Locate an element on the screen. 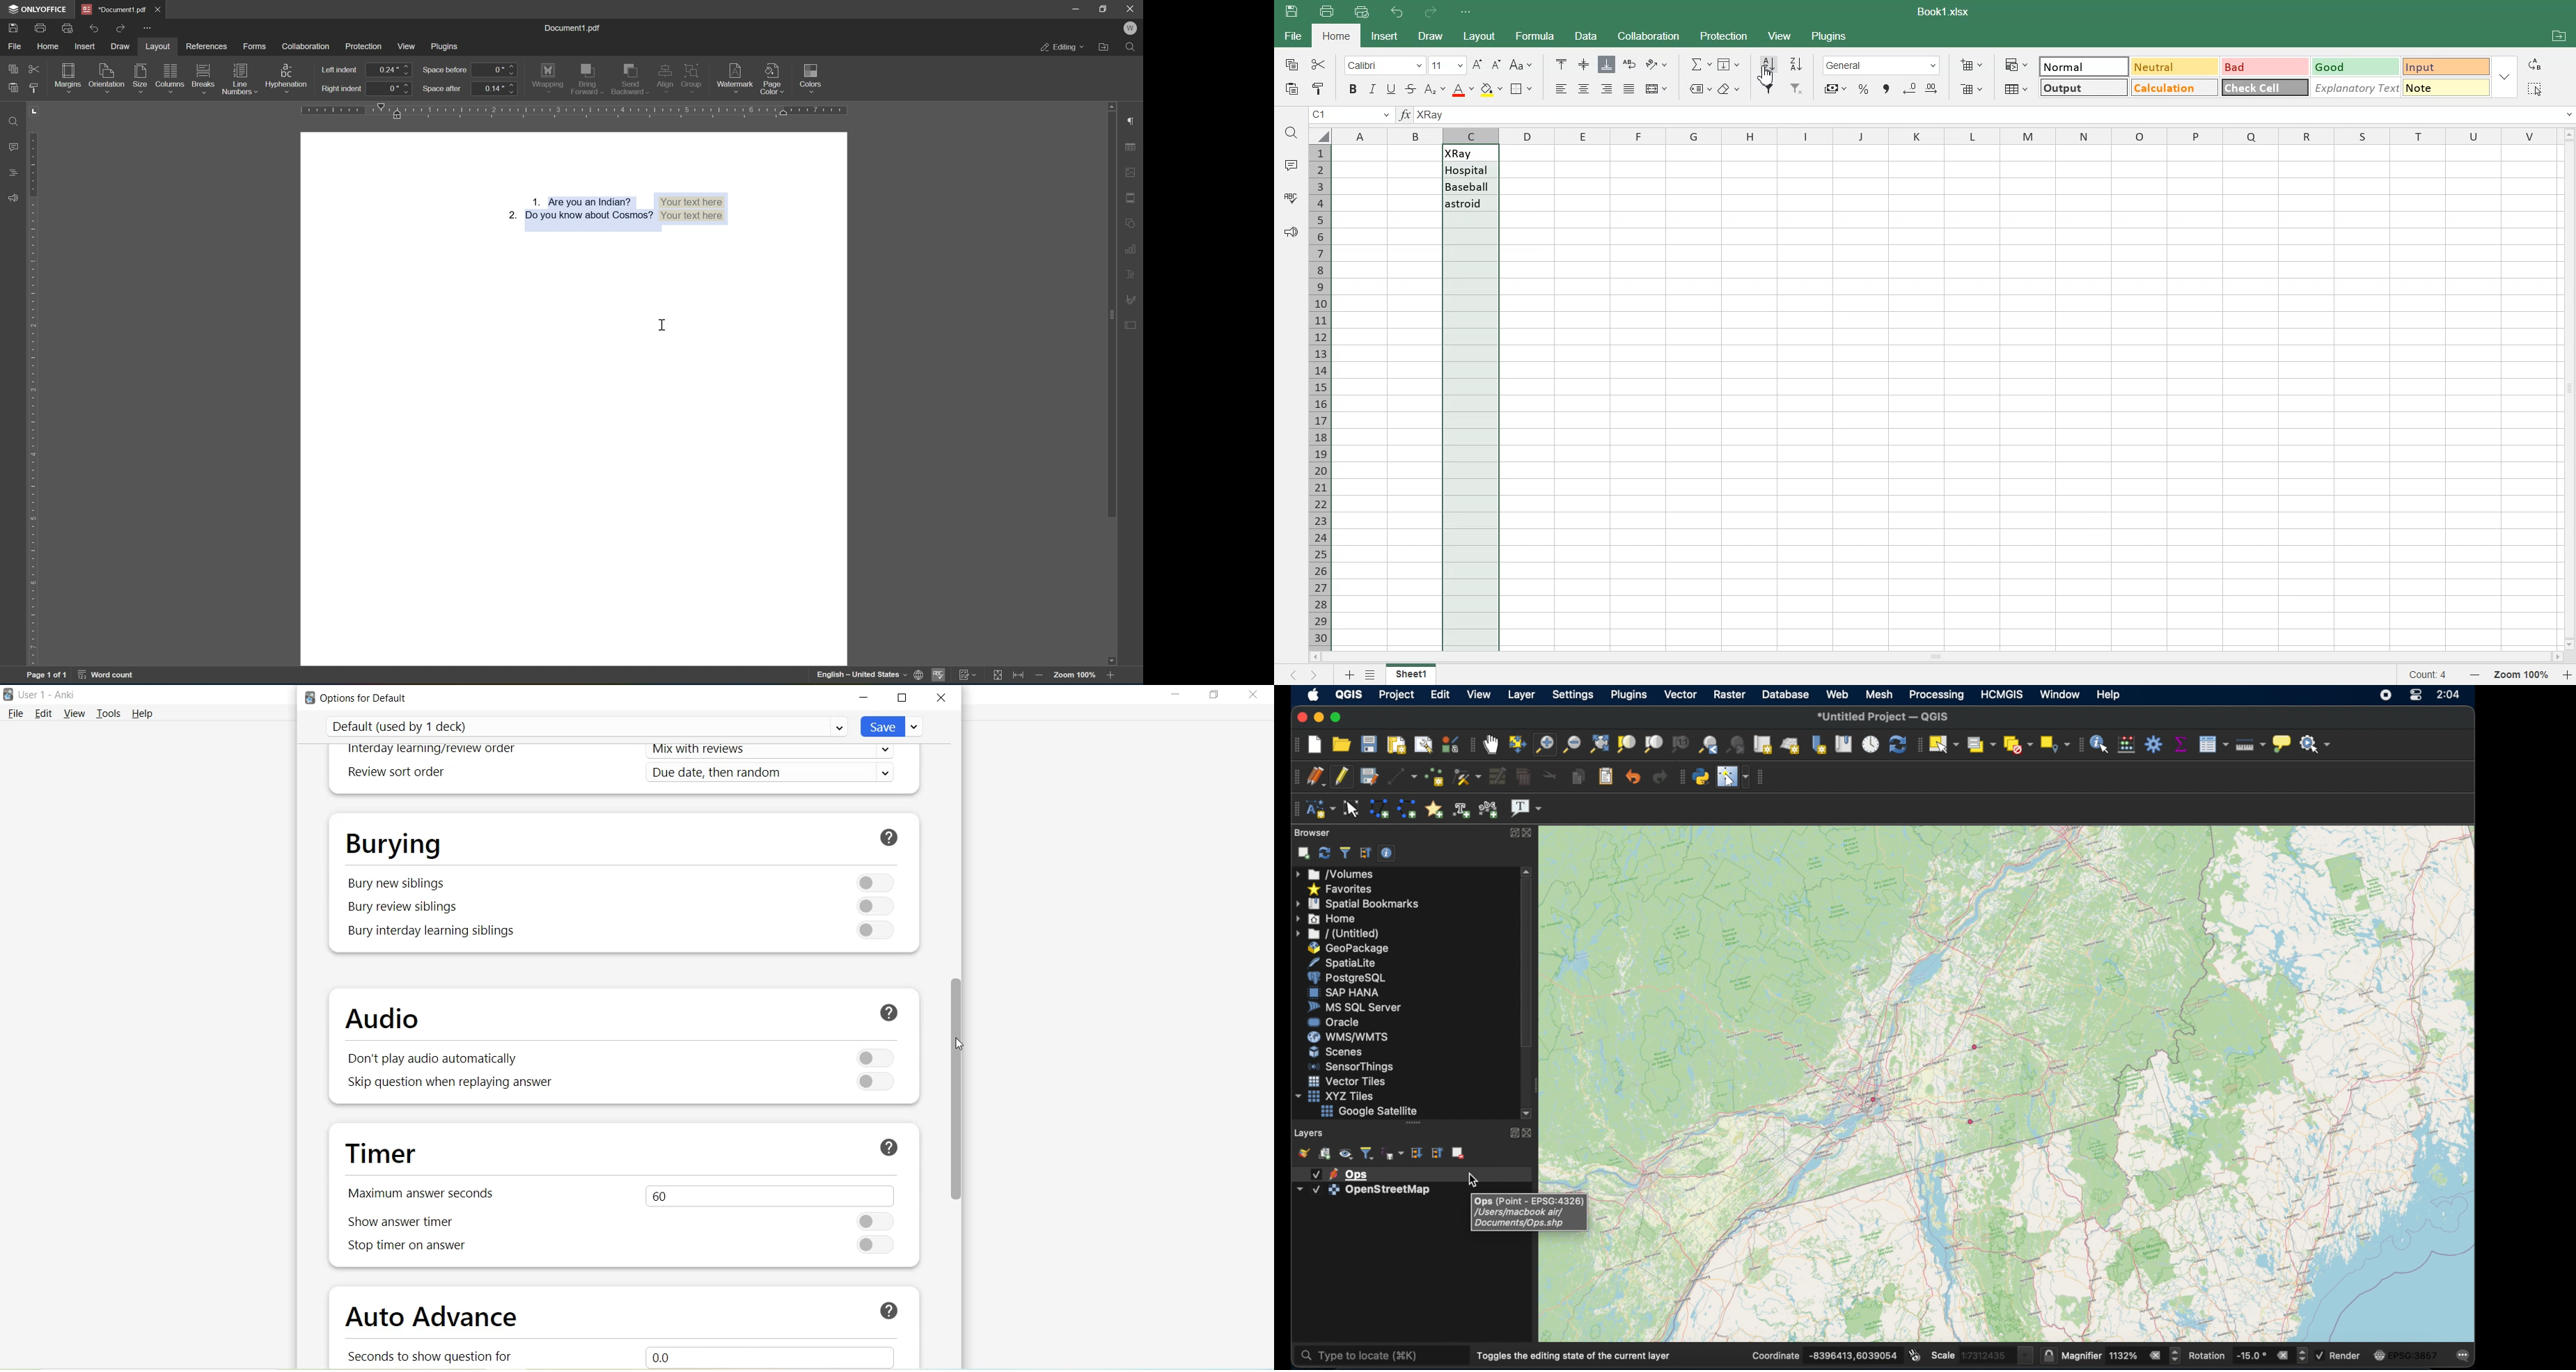 This screenshot has height=1372, width=2576. 11 (font size) is located at coordinates (1446, 63).